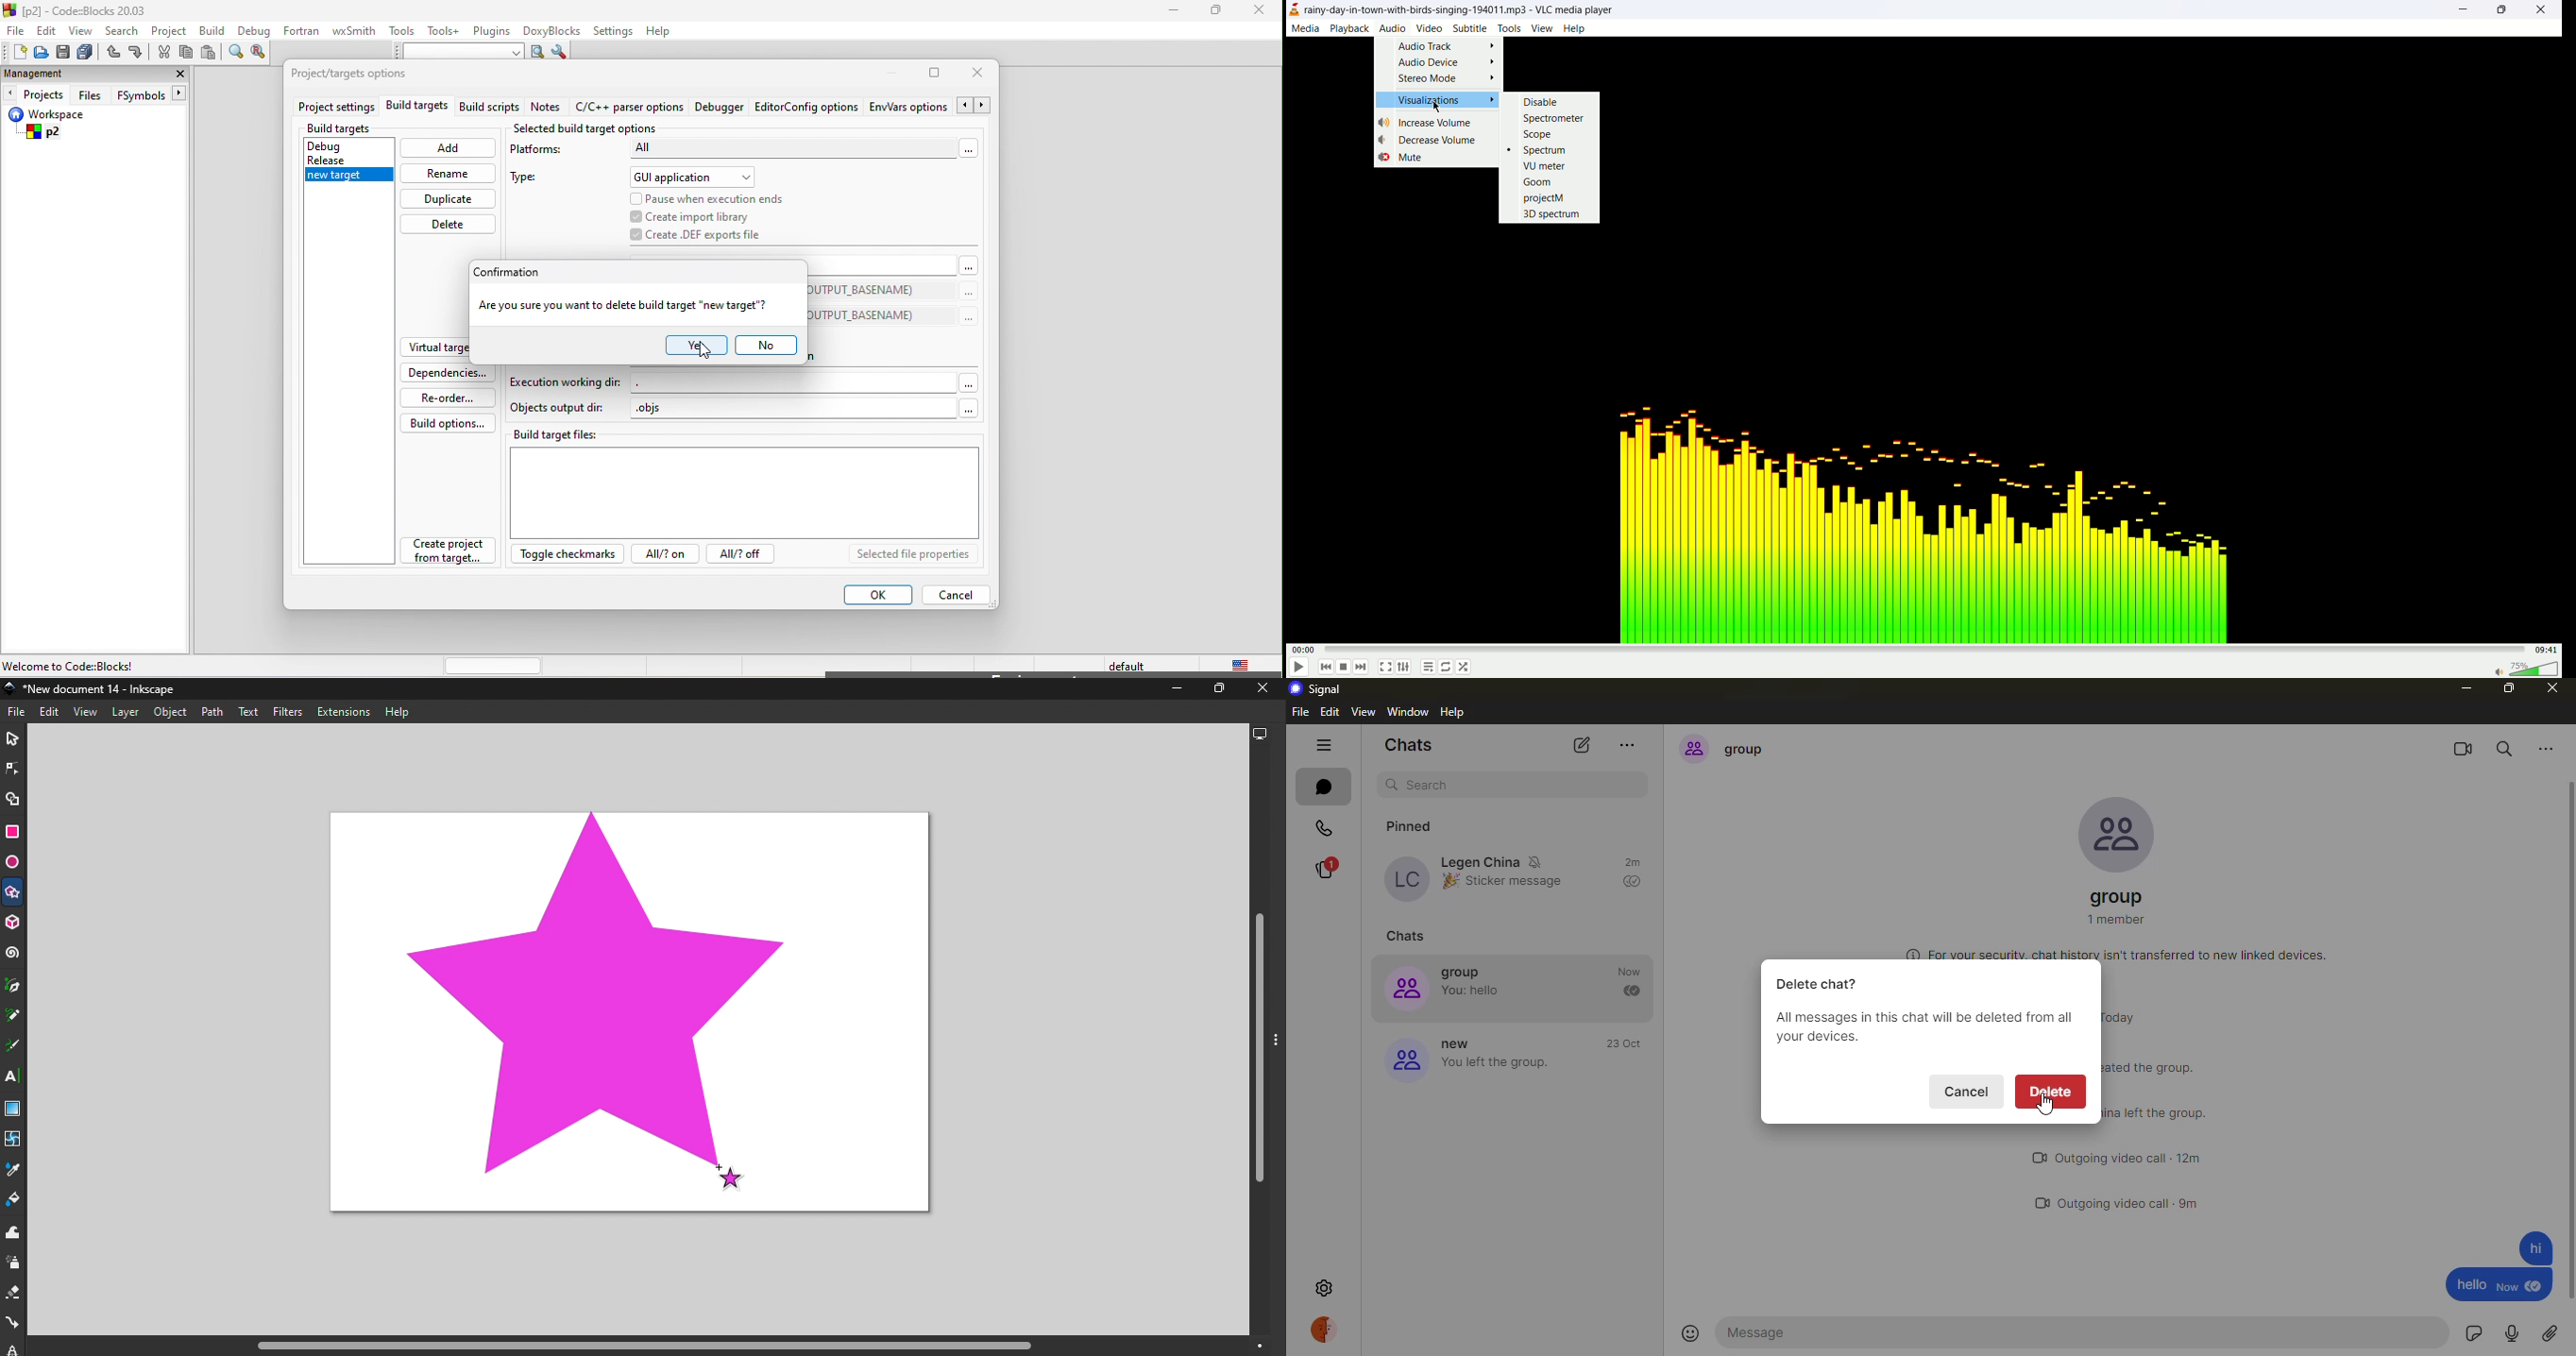 This screenshot has width=2576, height=1372. Describe the element at coordinates (88, 712) in the screenshot. I see `View` at that location.